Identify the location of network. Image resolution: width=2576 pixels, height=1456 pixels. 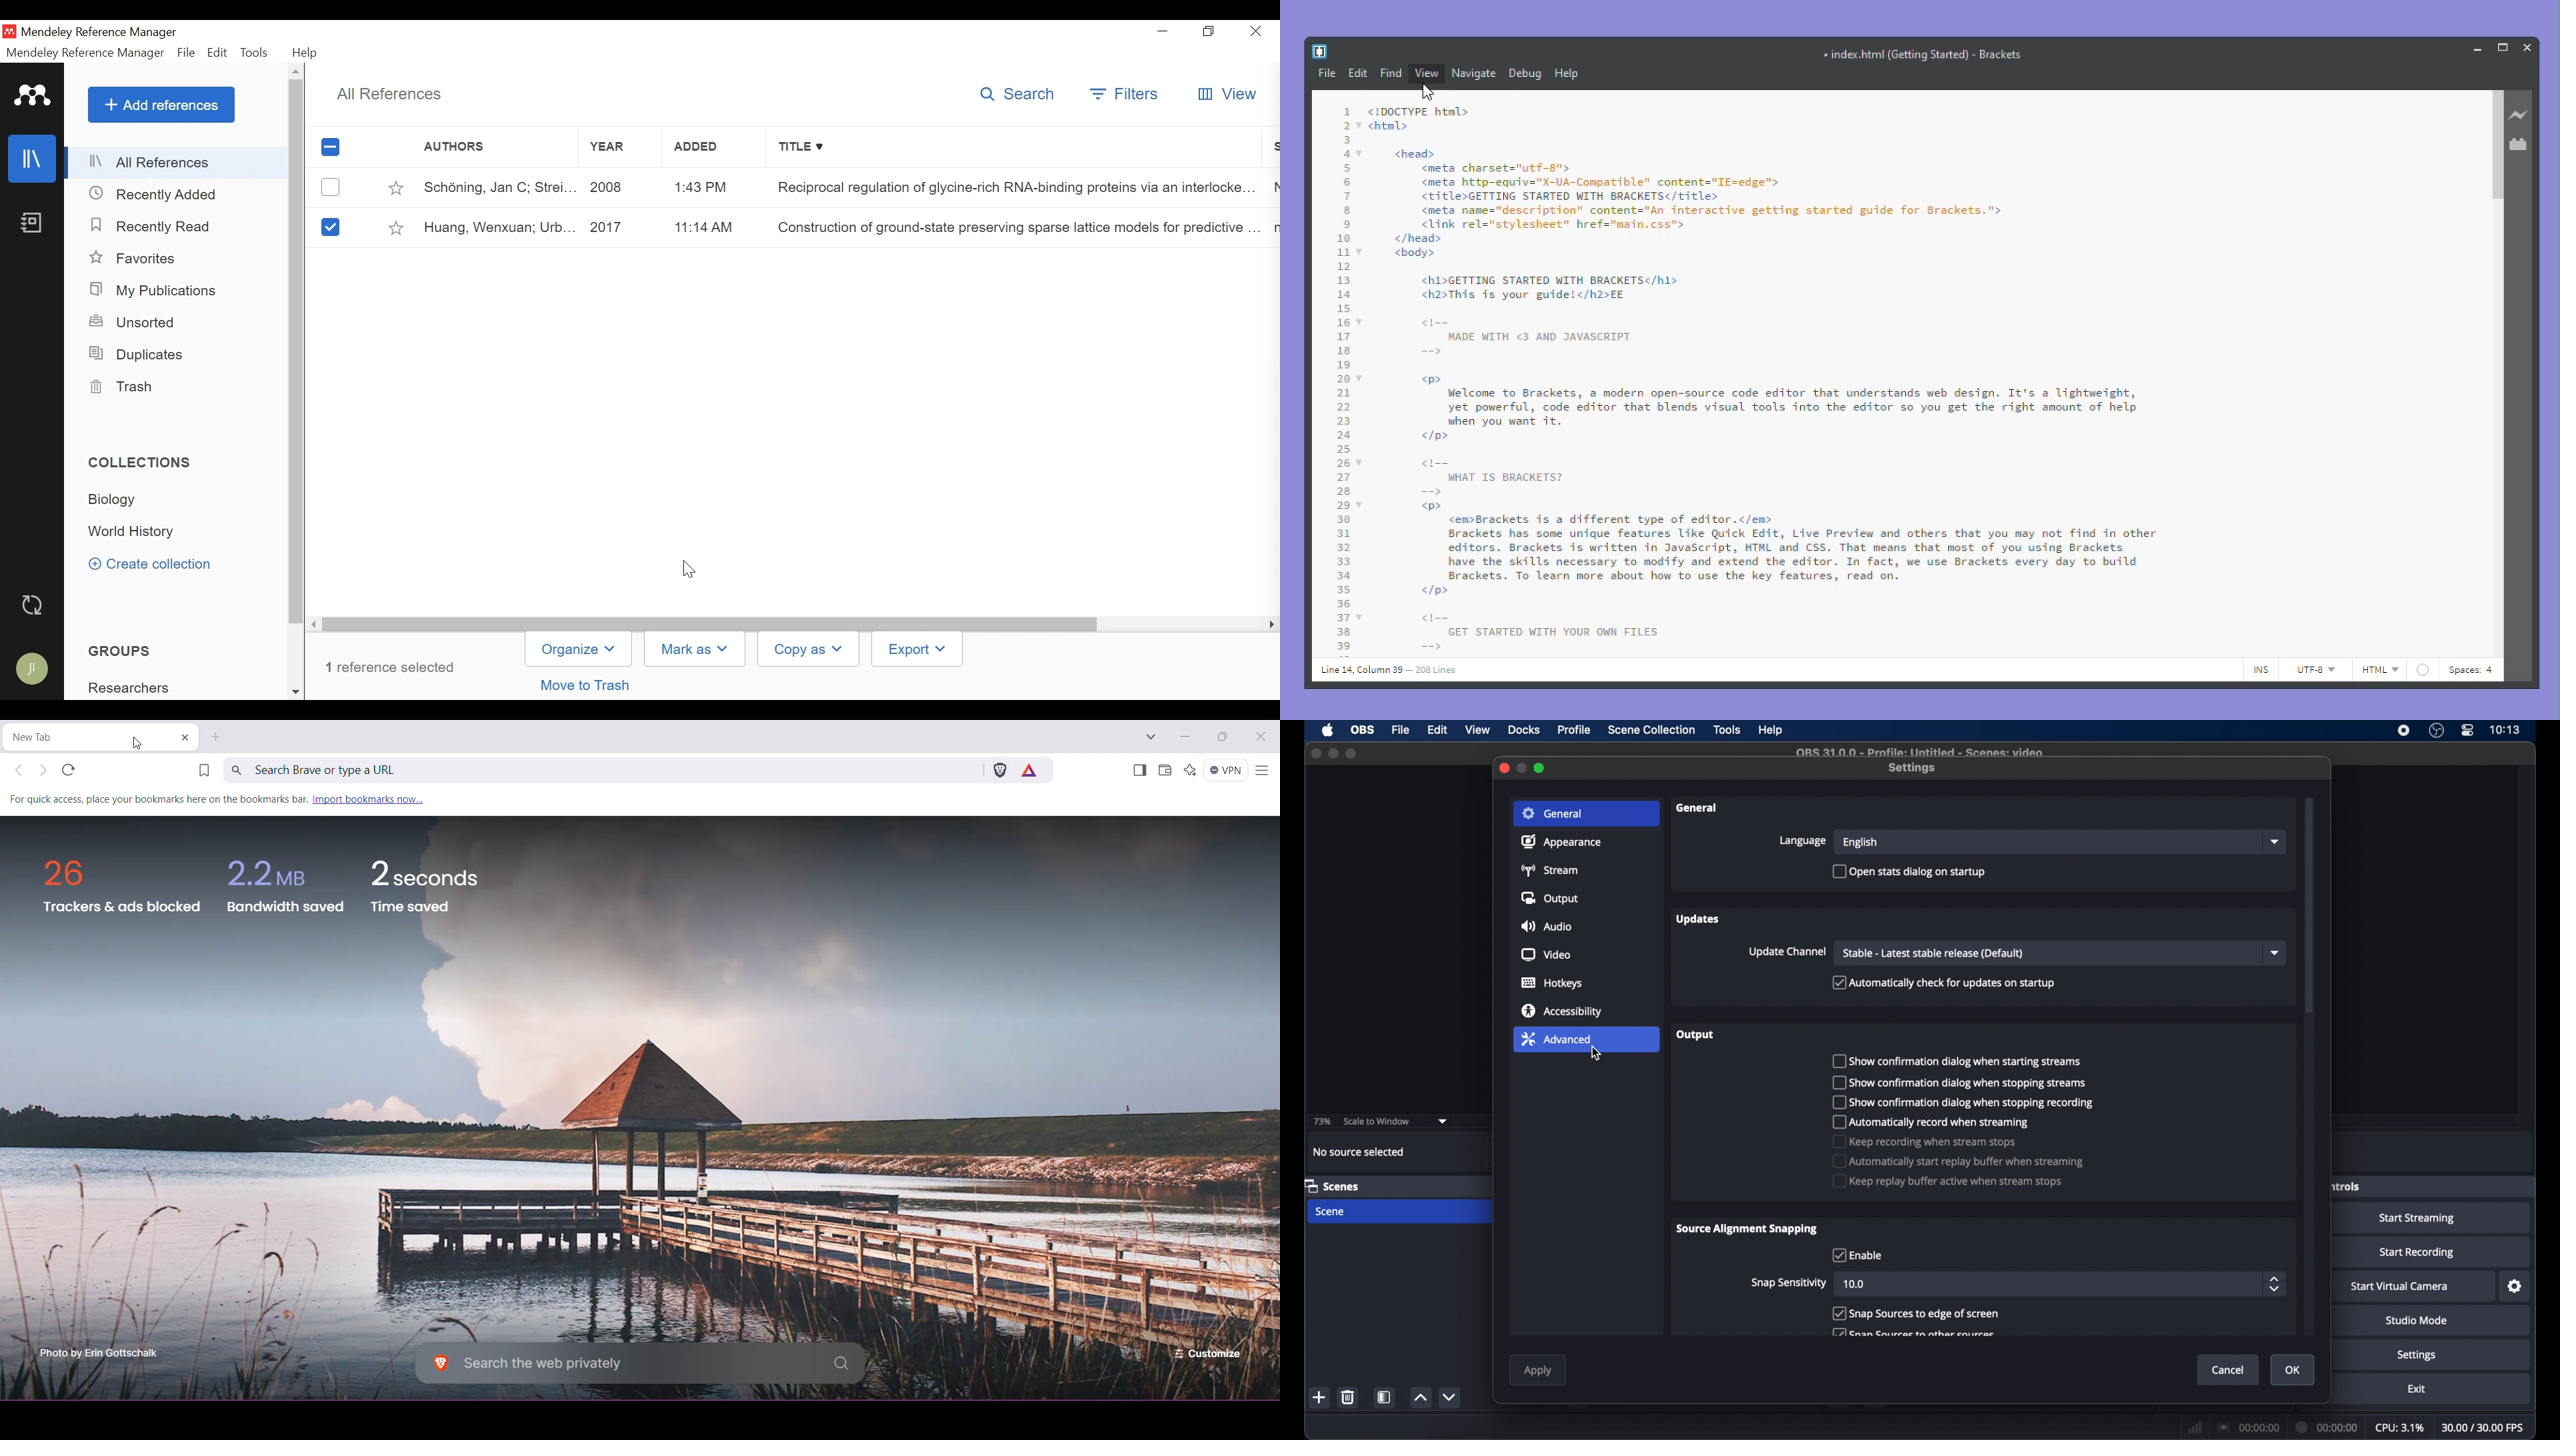
(2195, 1426).